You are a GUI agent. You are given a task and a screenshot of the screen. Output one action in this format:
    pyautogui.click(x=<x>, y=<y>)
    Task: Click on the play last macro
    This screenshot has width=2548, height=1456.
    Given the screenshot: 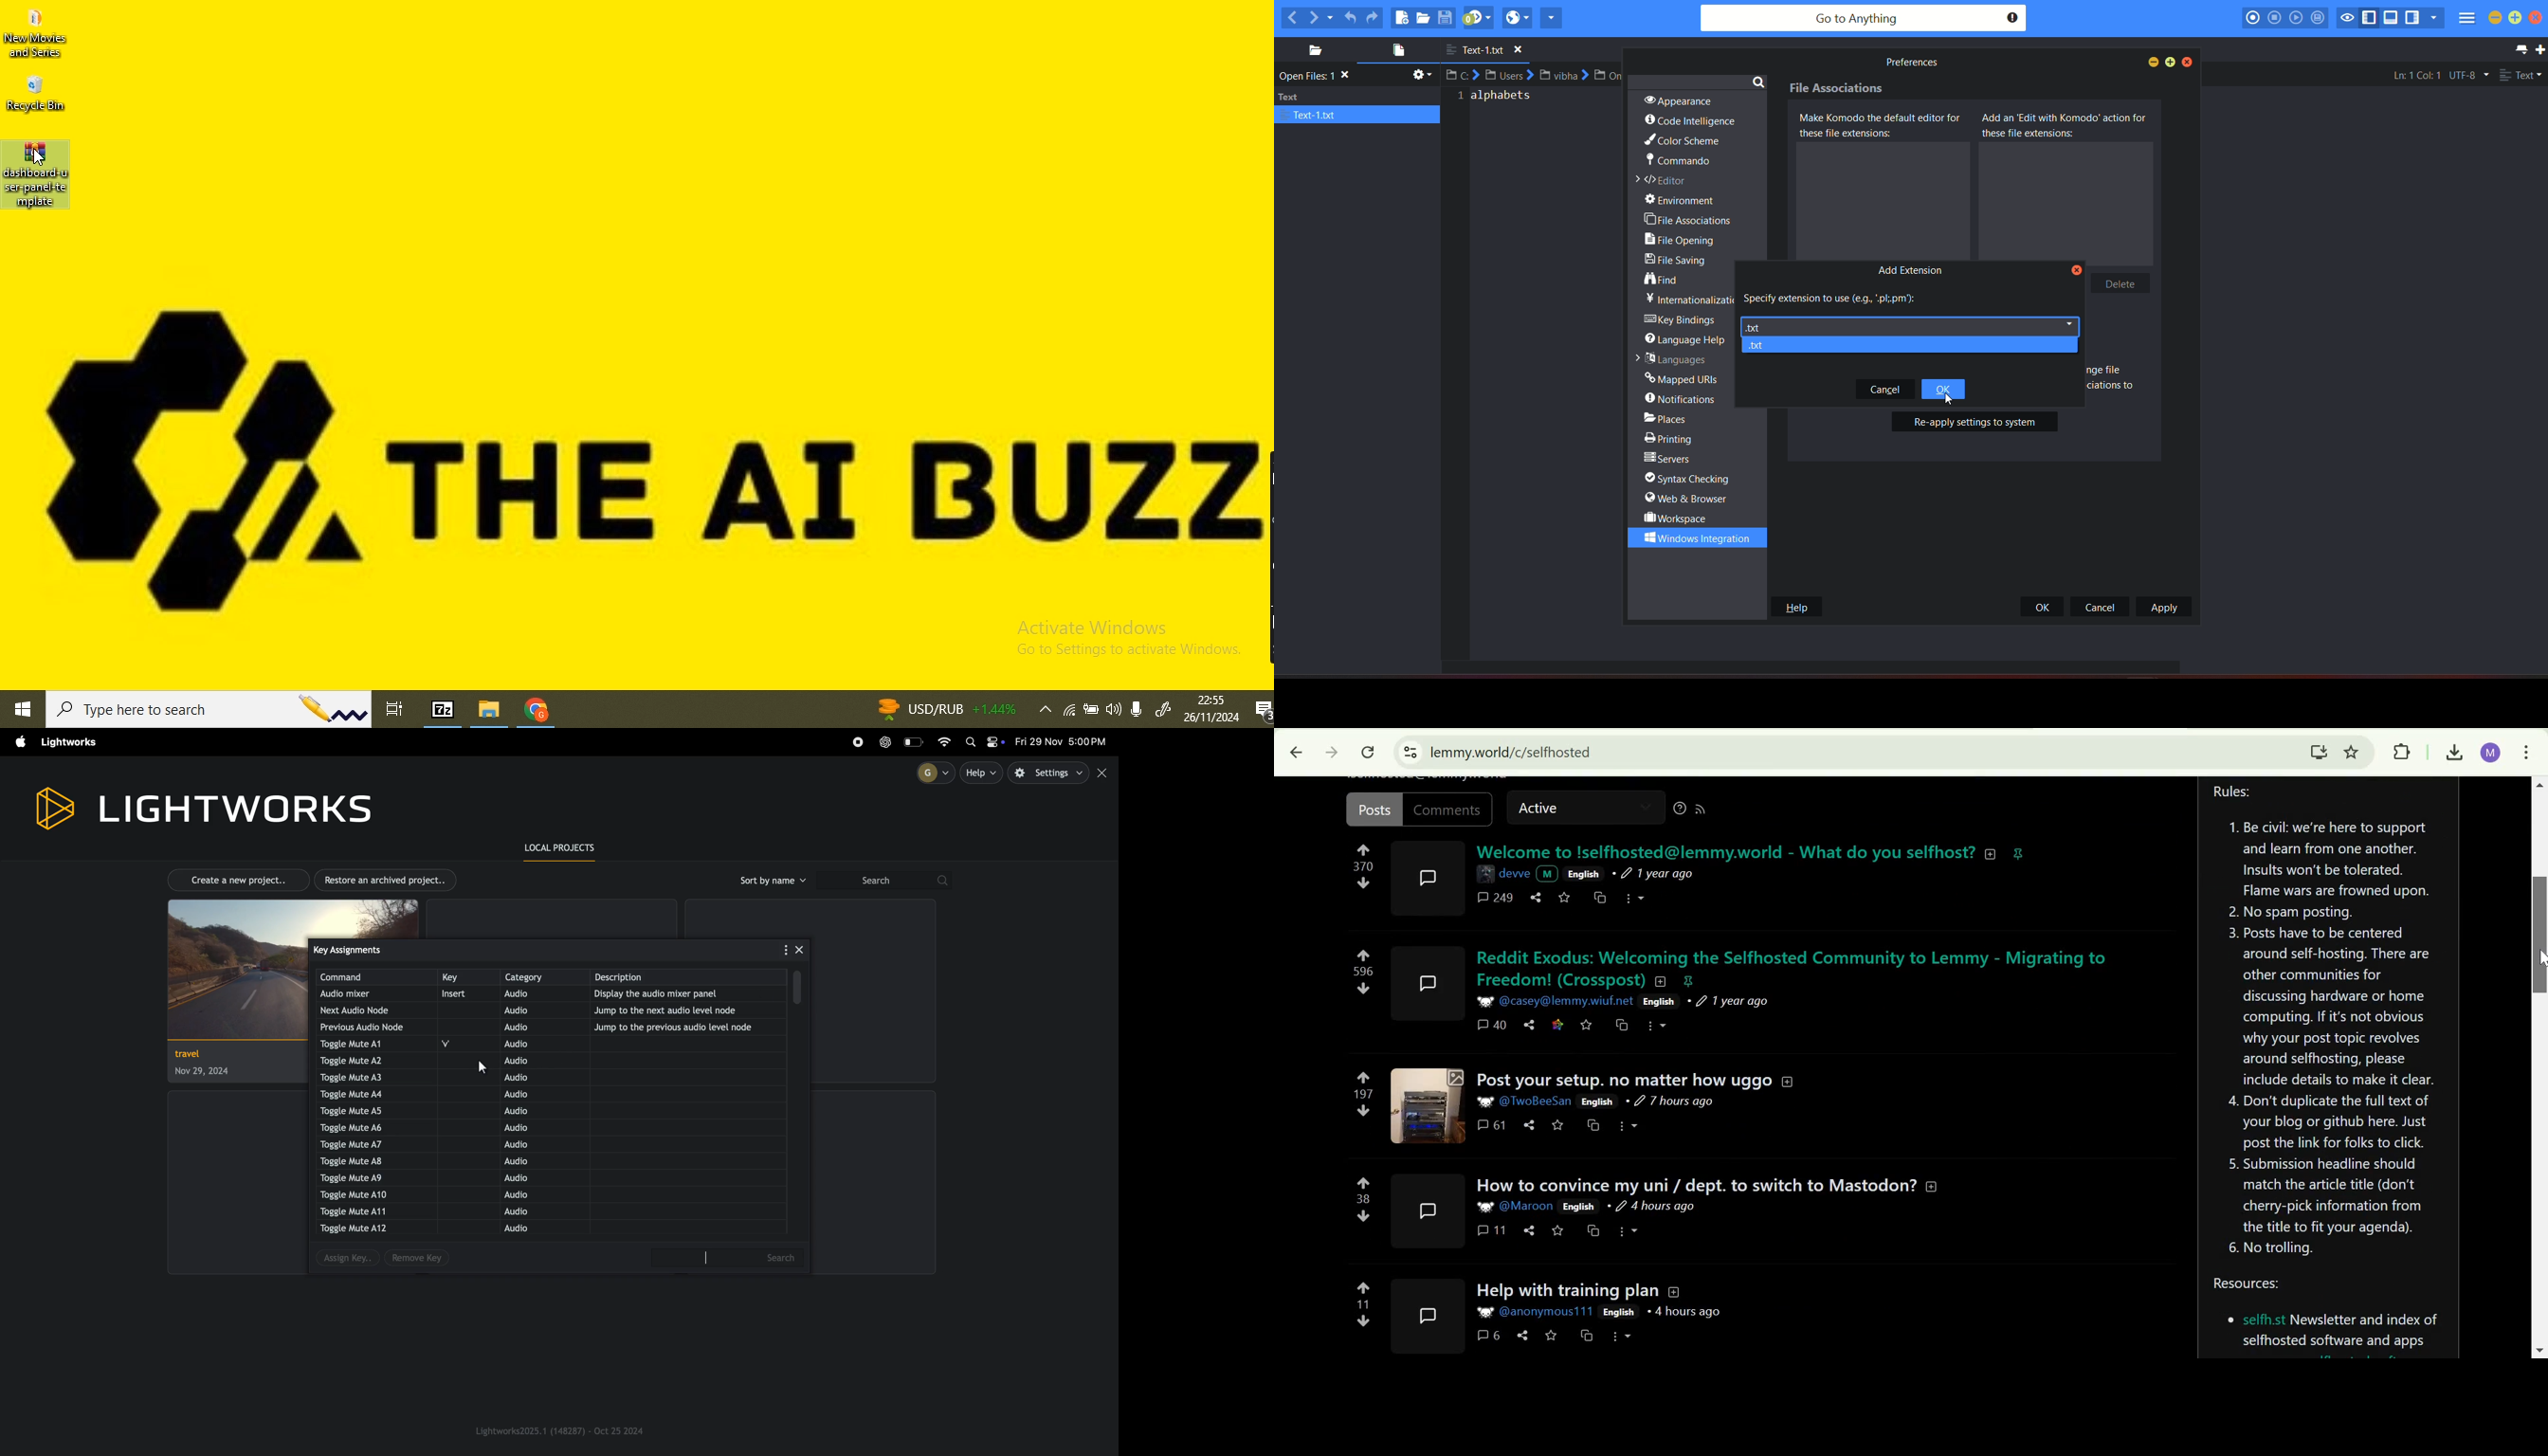 What is the action you would take?
    pyautogui.click(x=2297, y=18)
    